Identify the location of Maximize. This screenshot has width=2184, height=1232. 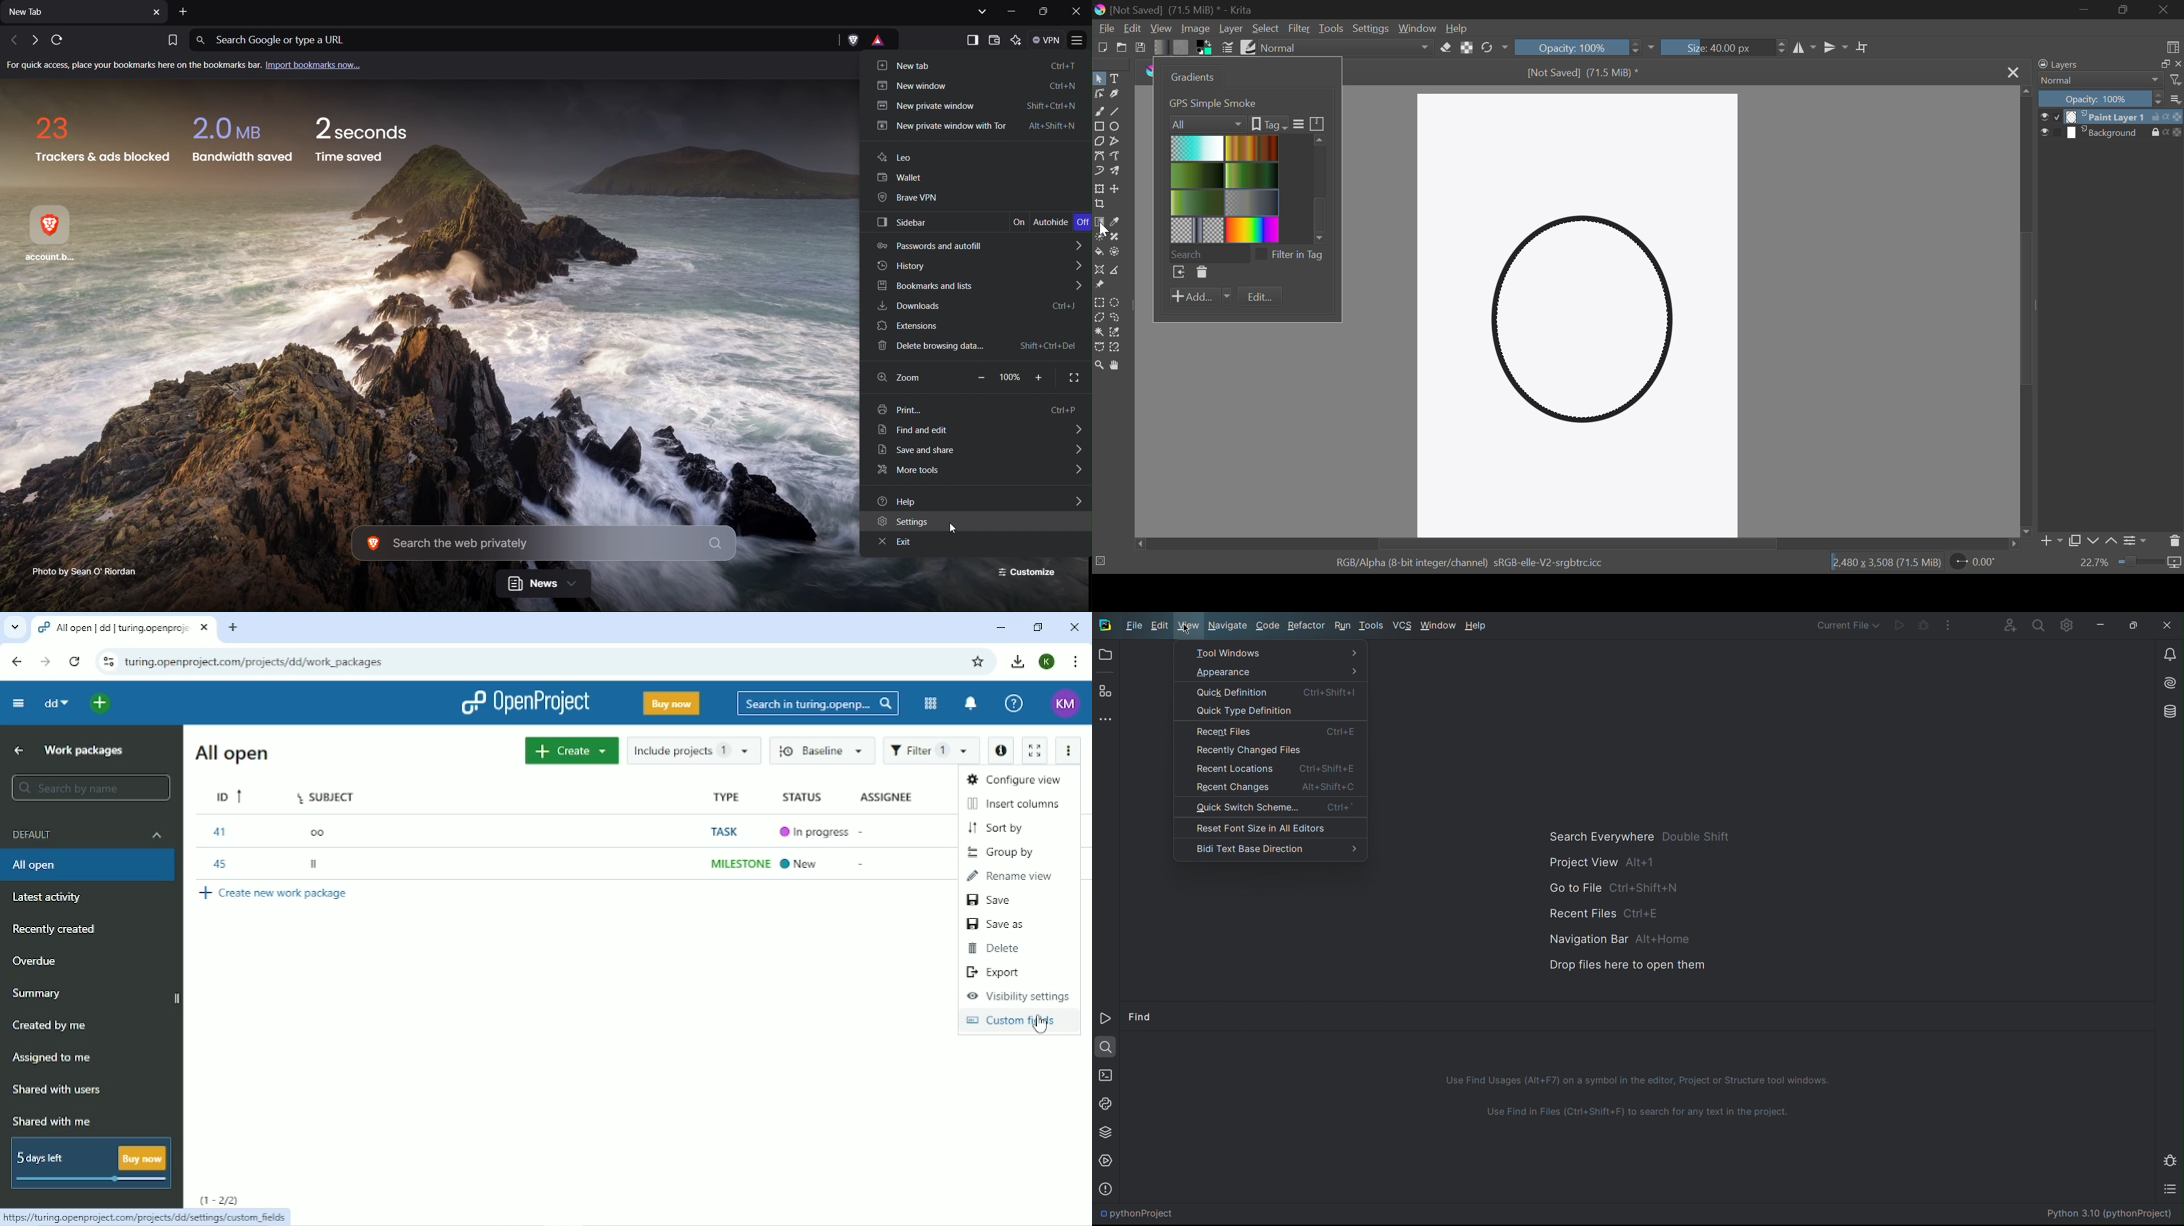
(2135, 626).